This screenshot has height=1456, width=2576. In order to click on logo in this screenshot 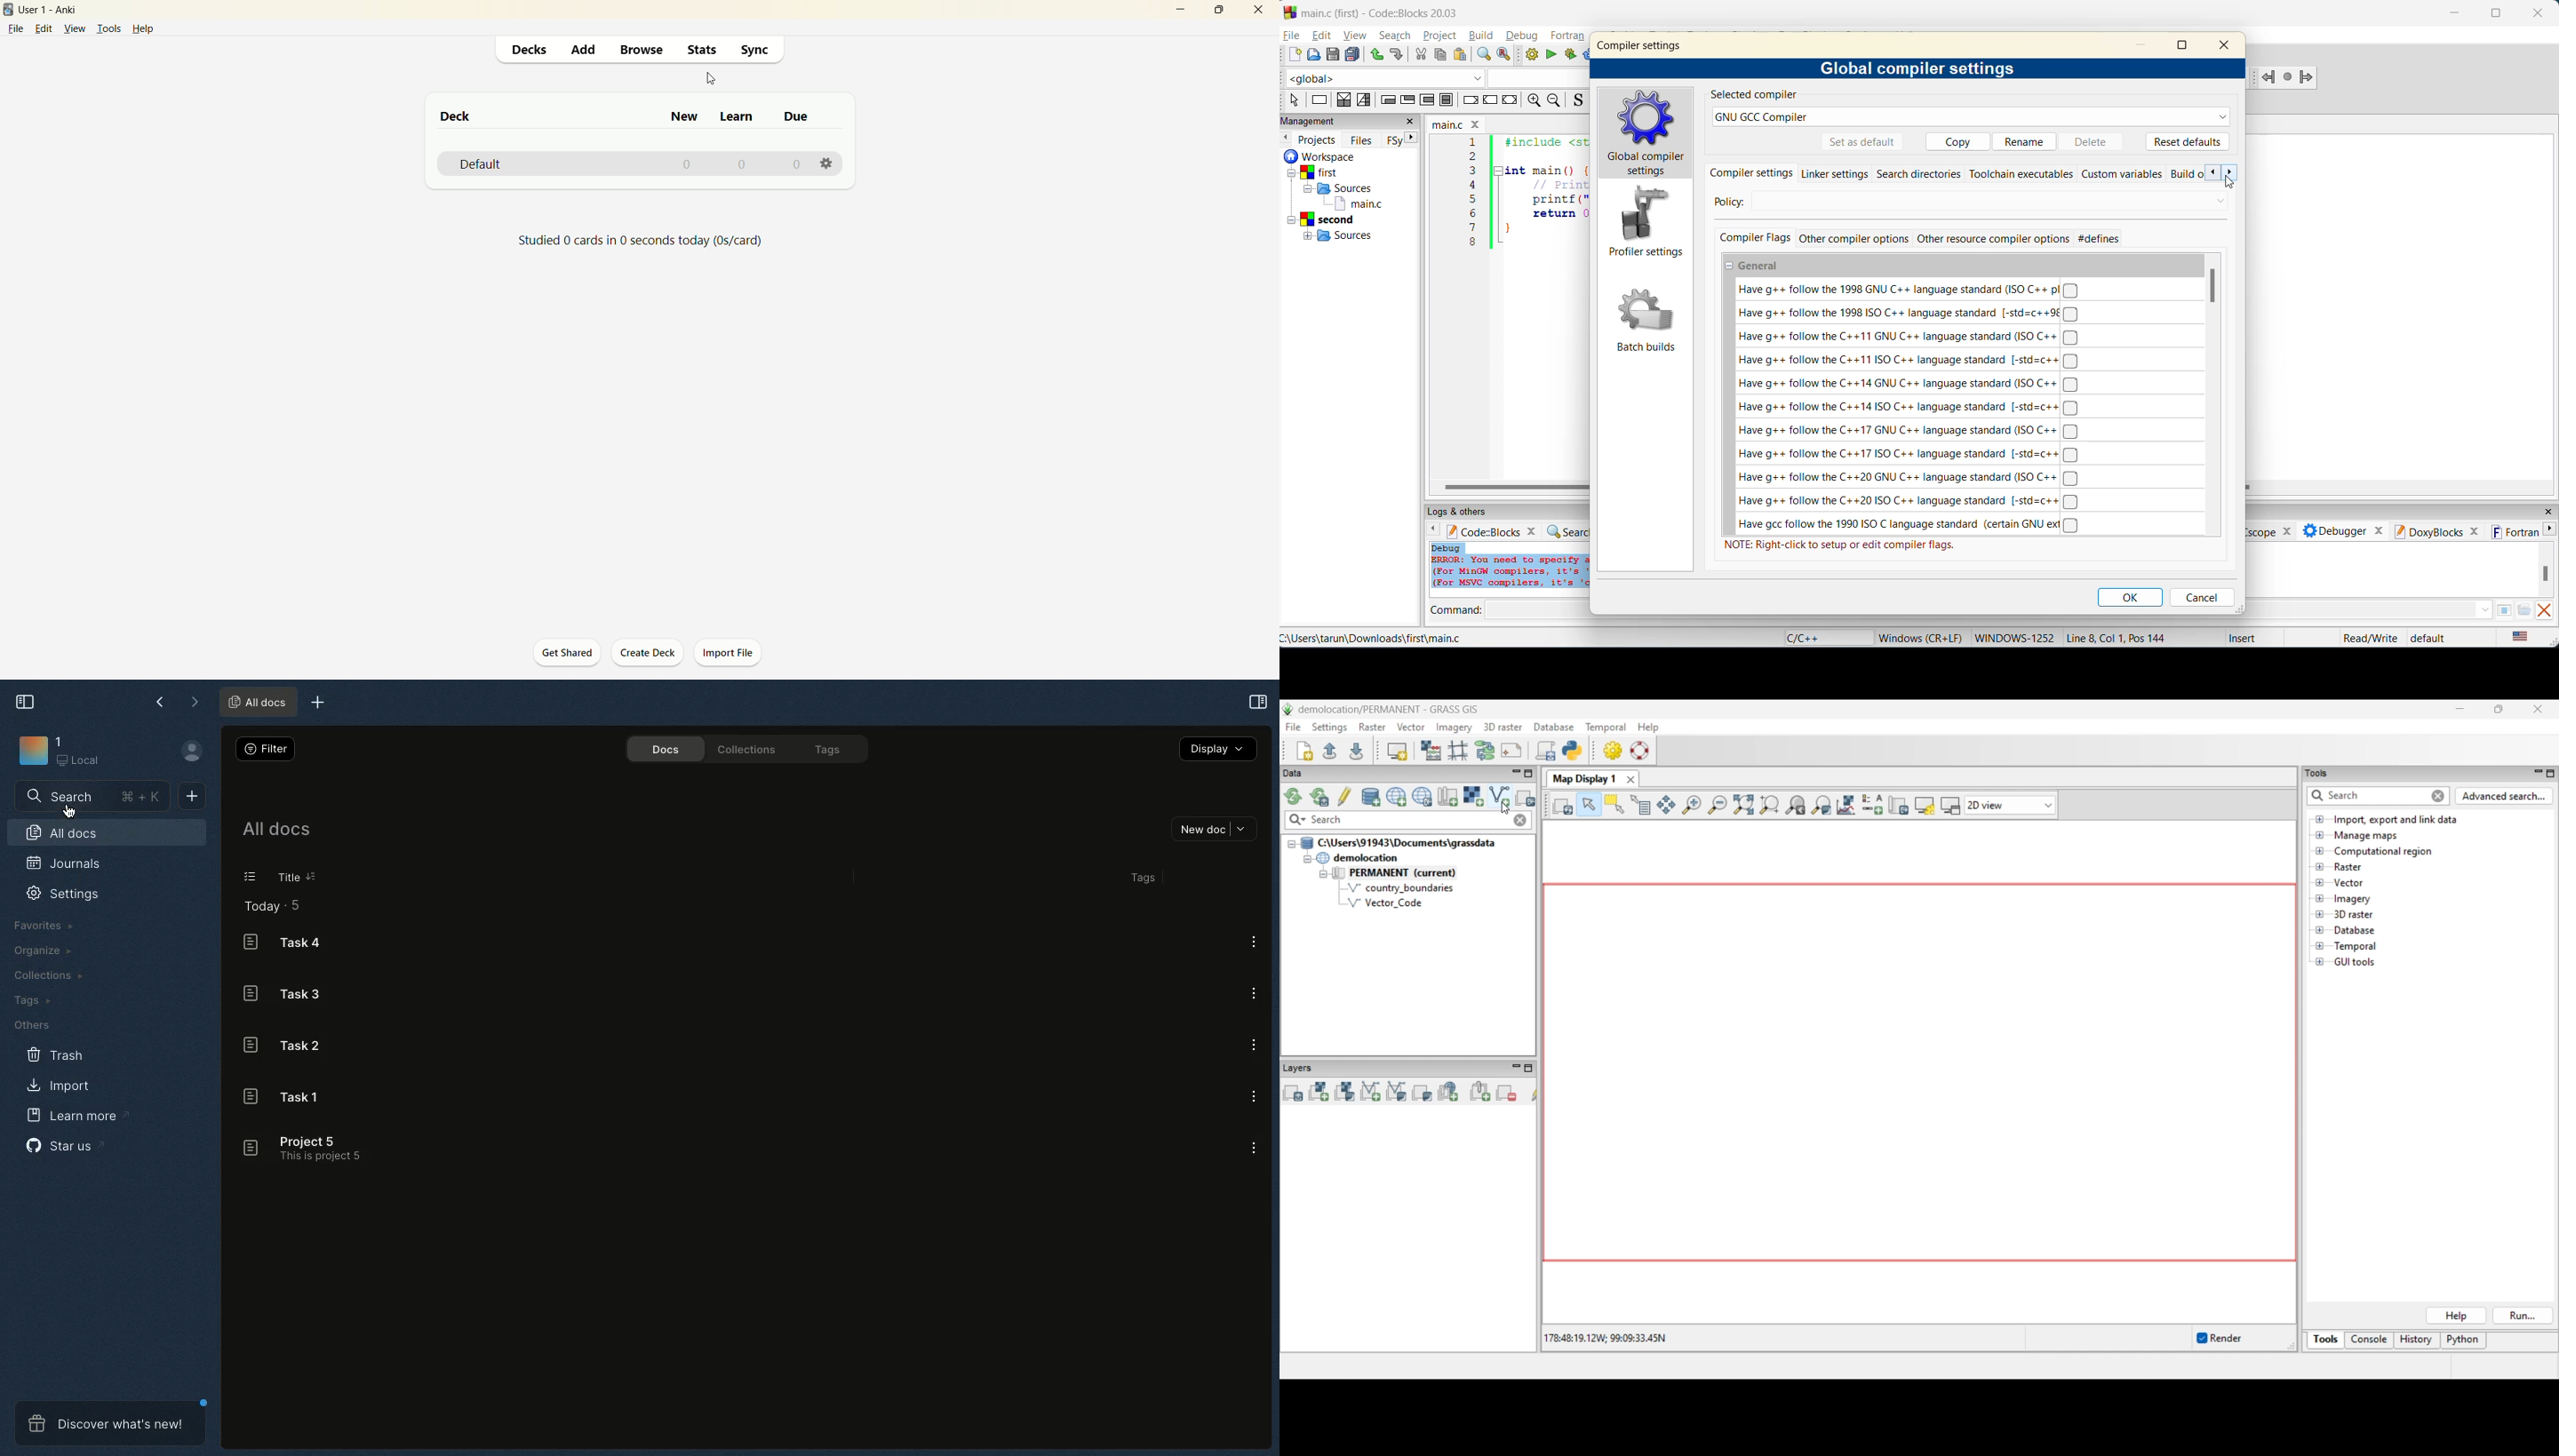, I will do `click(9, 10)`.